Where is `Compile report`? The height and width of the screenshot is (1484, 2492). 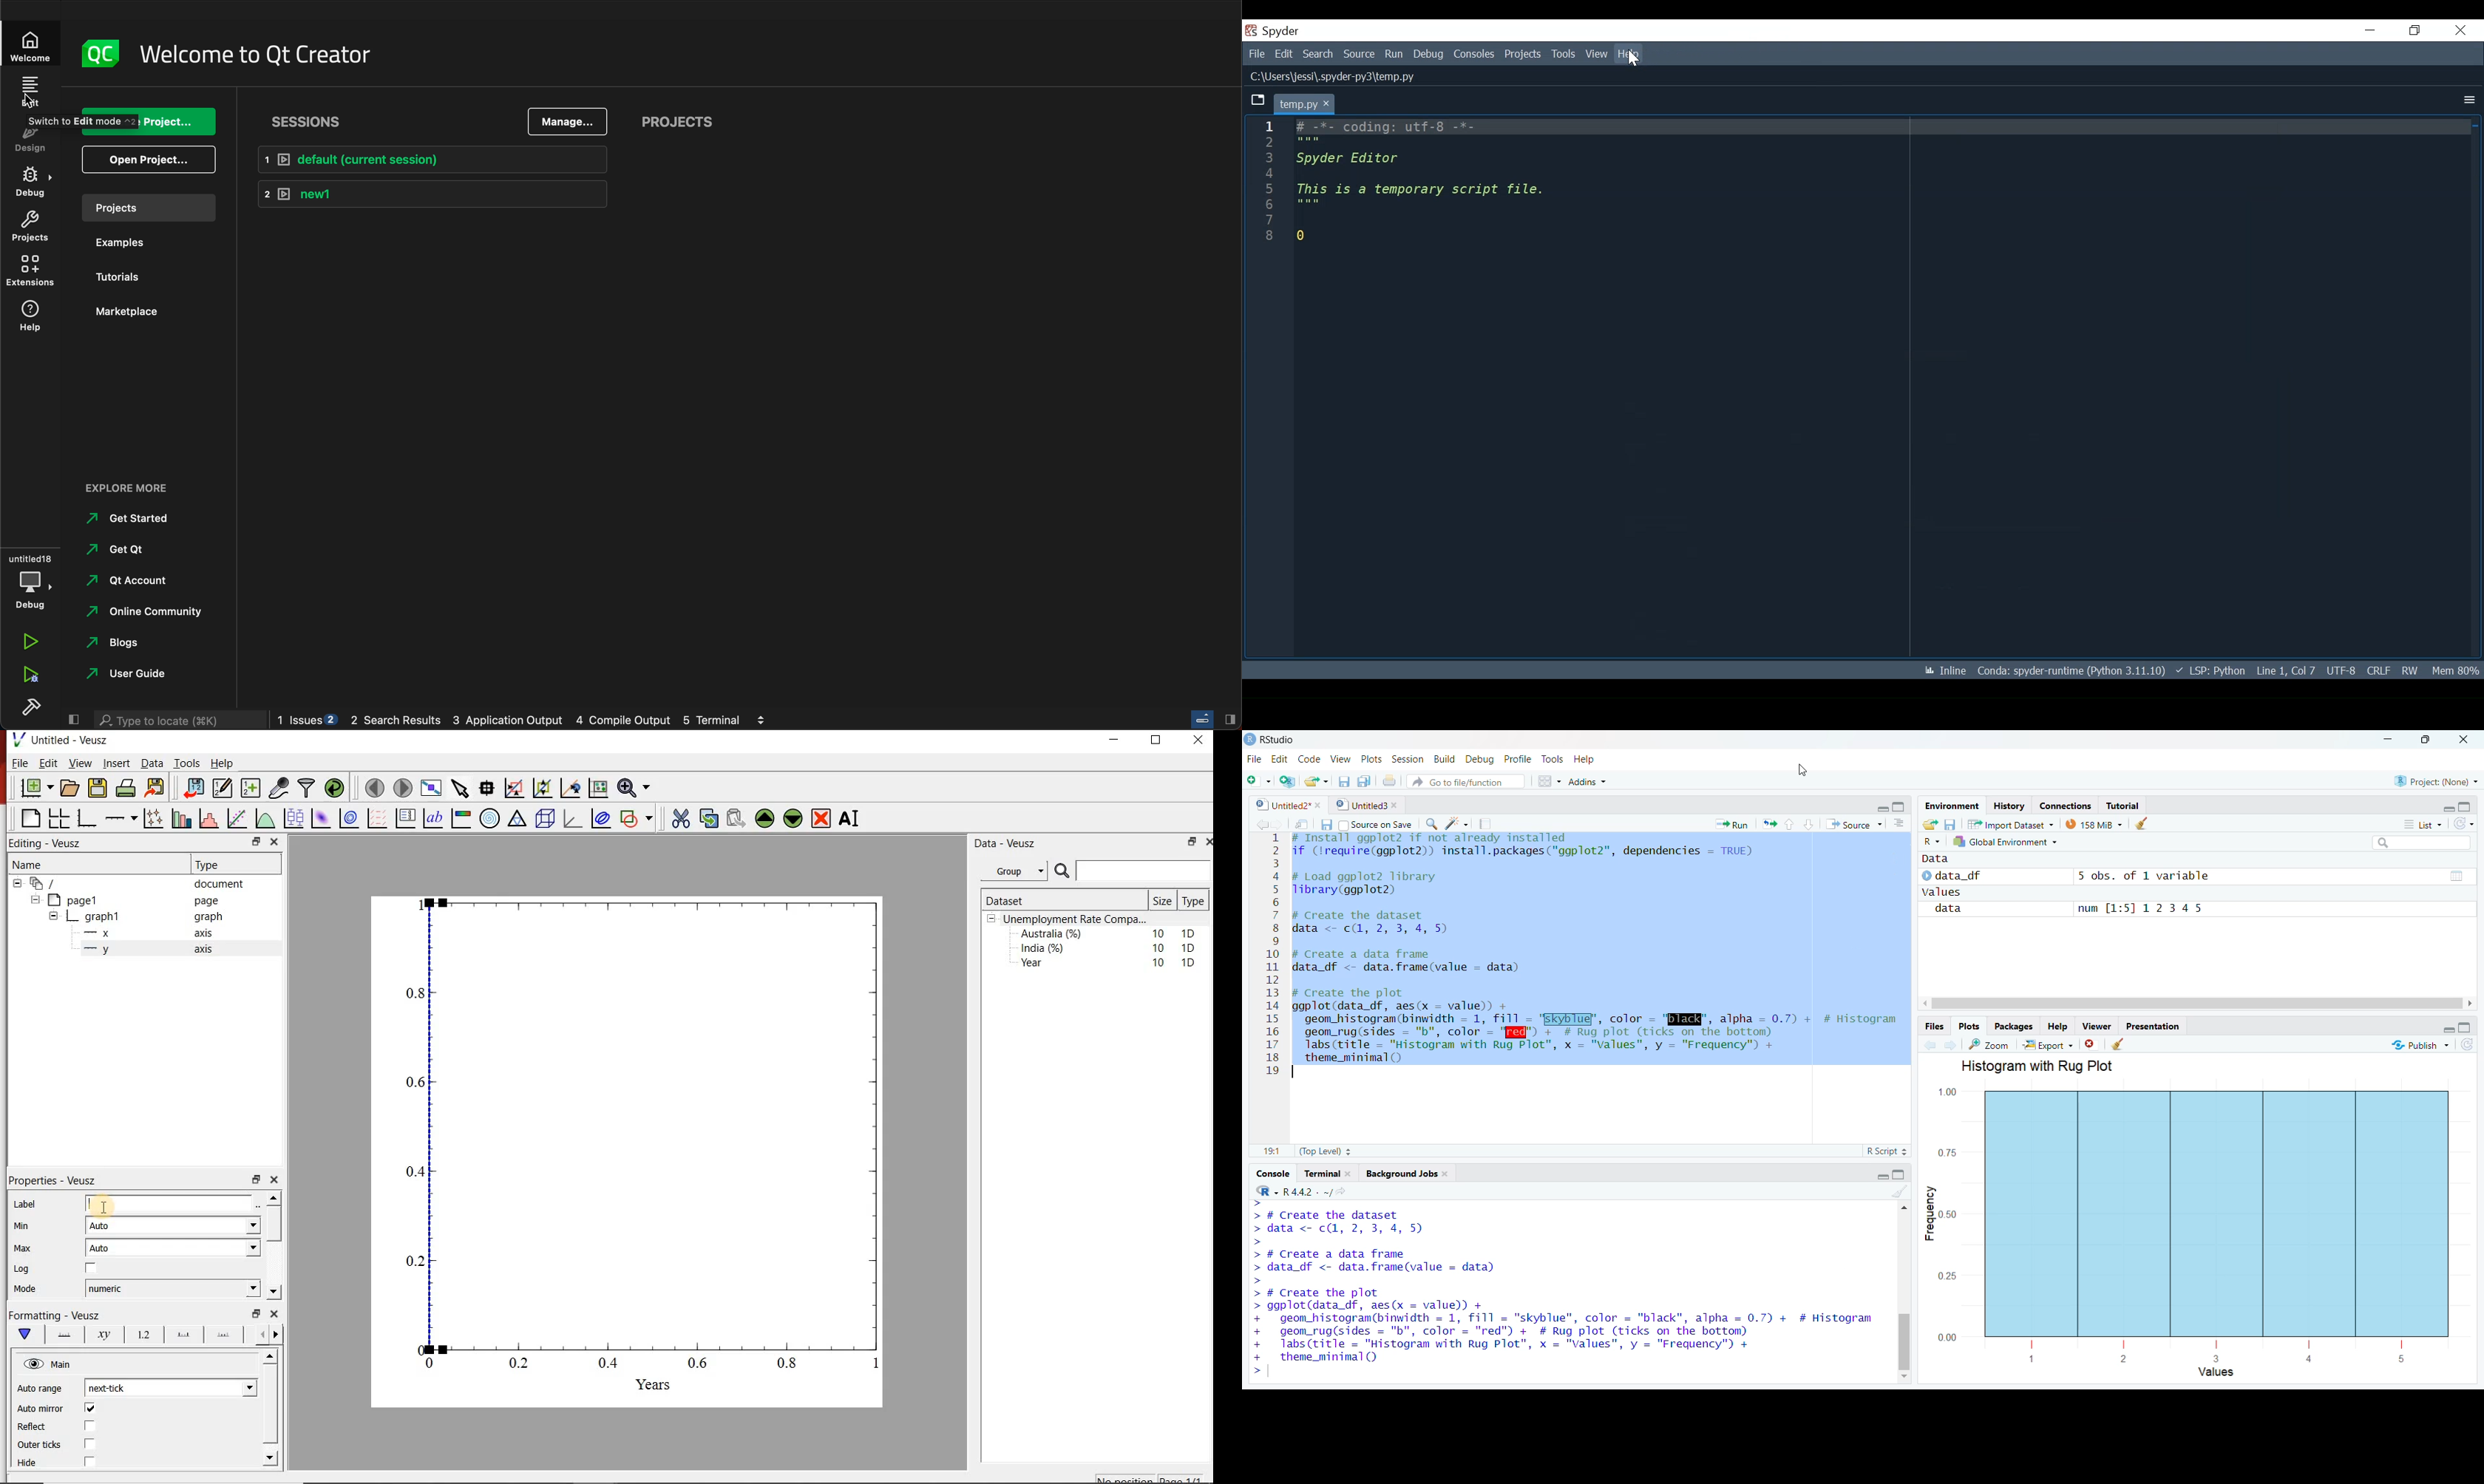 Compile report is located at coordinates (1488, 824).